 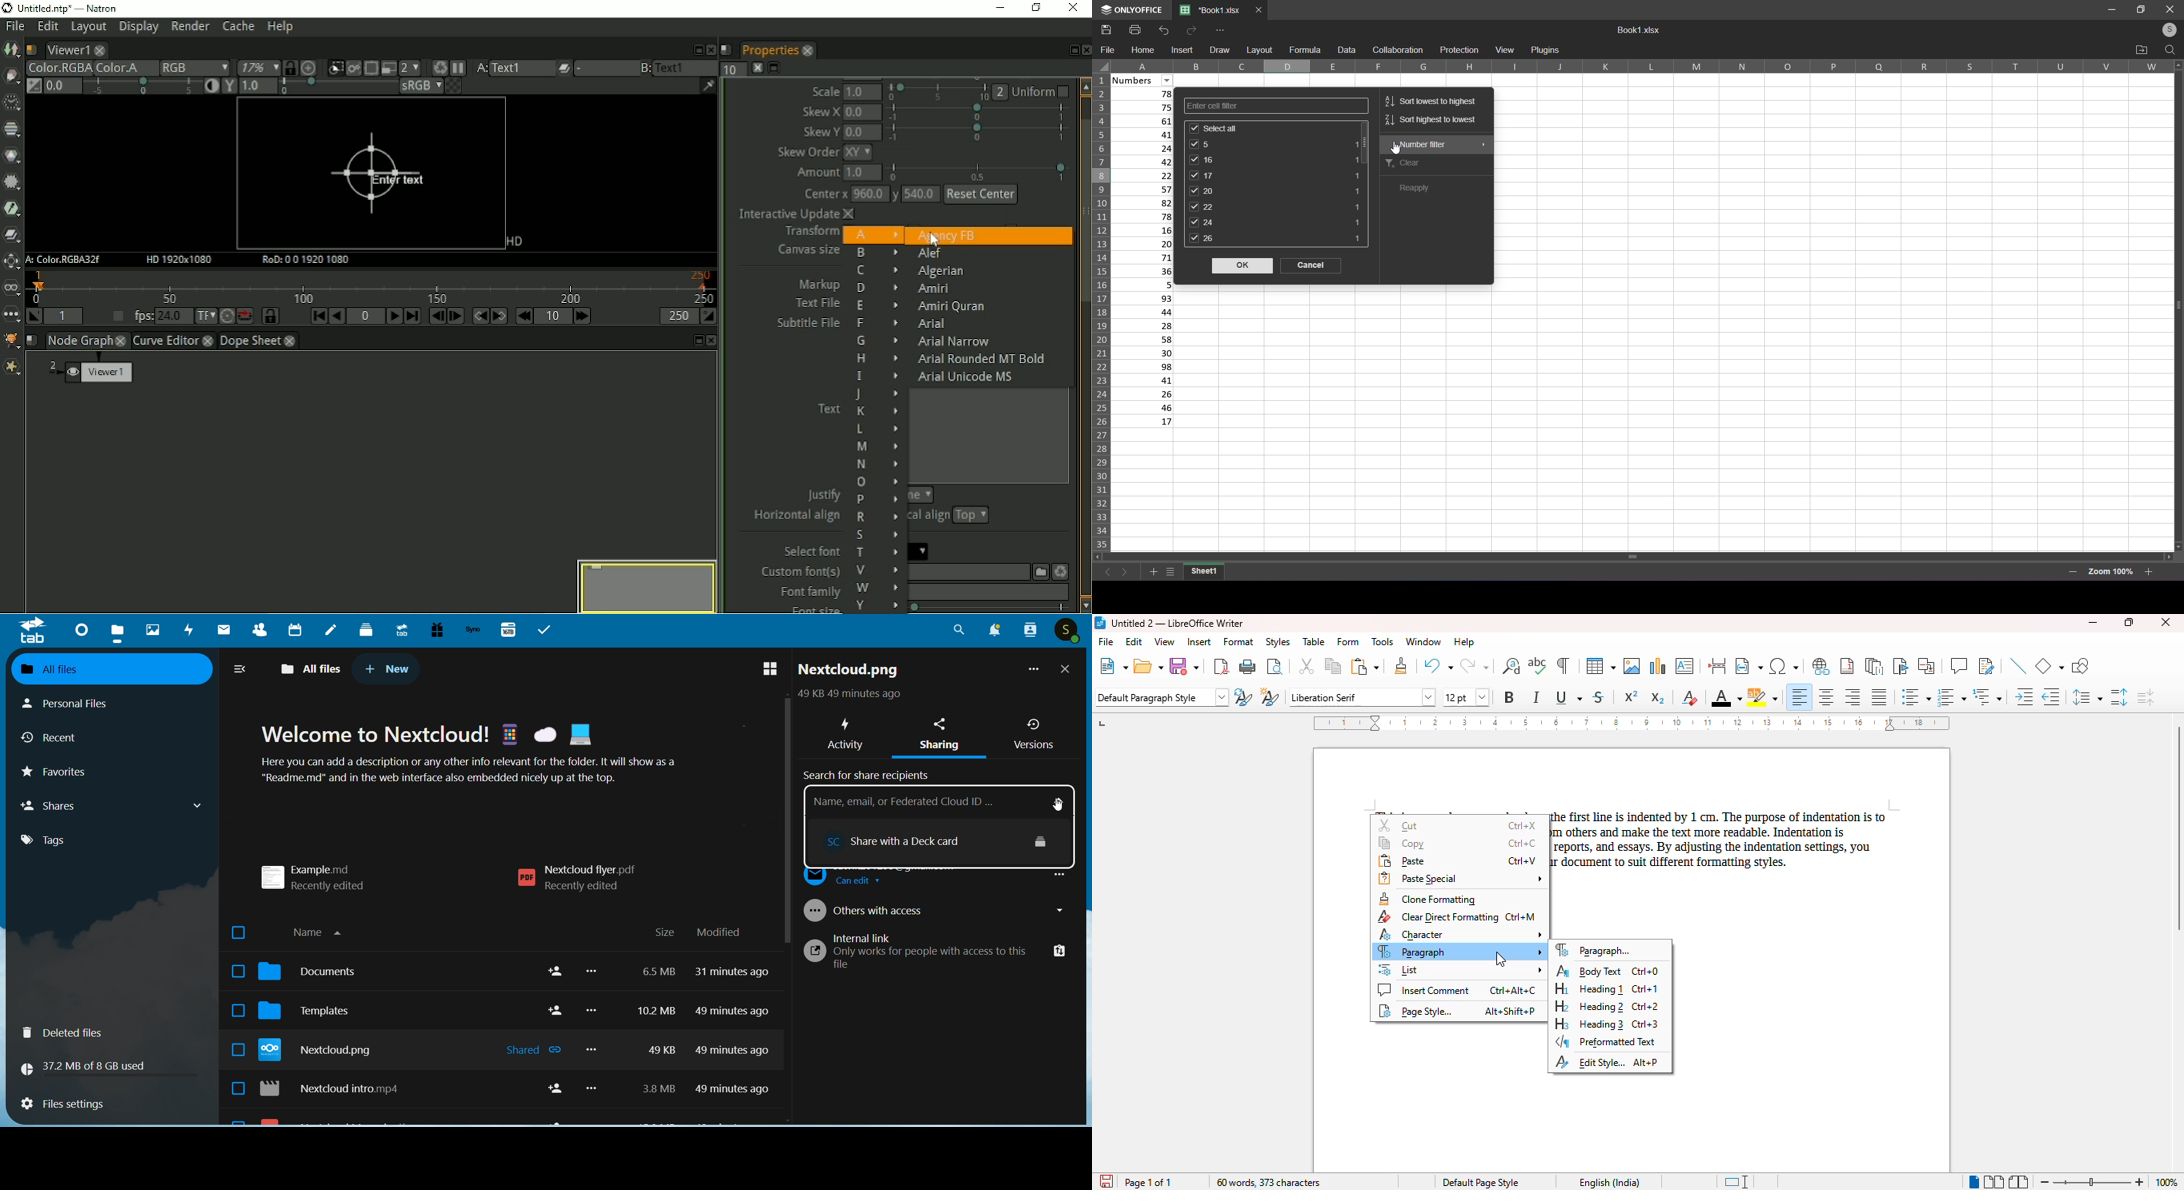 What do you see at coordinates (1436, 144) in the screenshot?
I see `number filters` at bounding box center [1436, 144].